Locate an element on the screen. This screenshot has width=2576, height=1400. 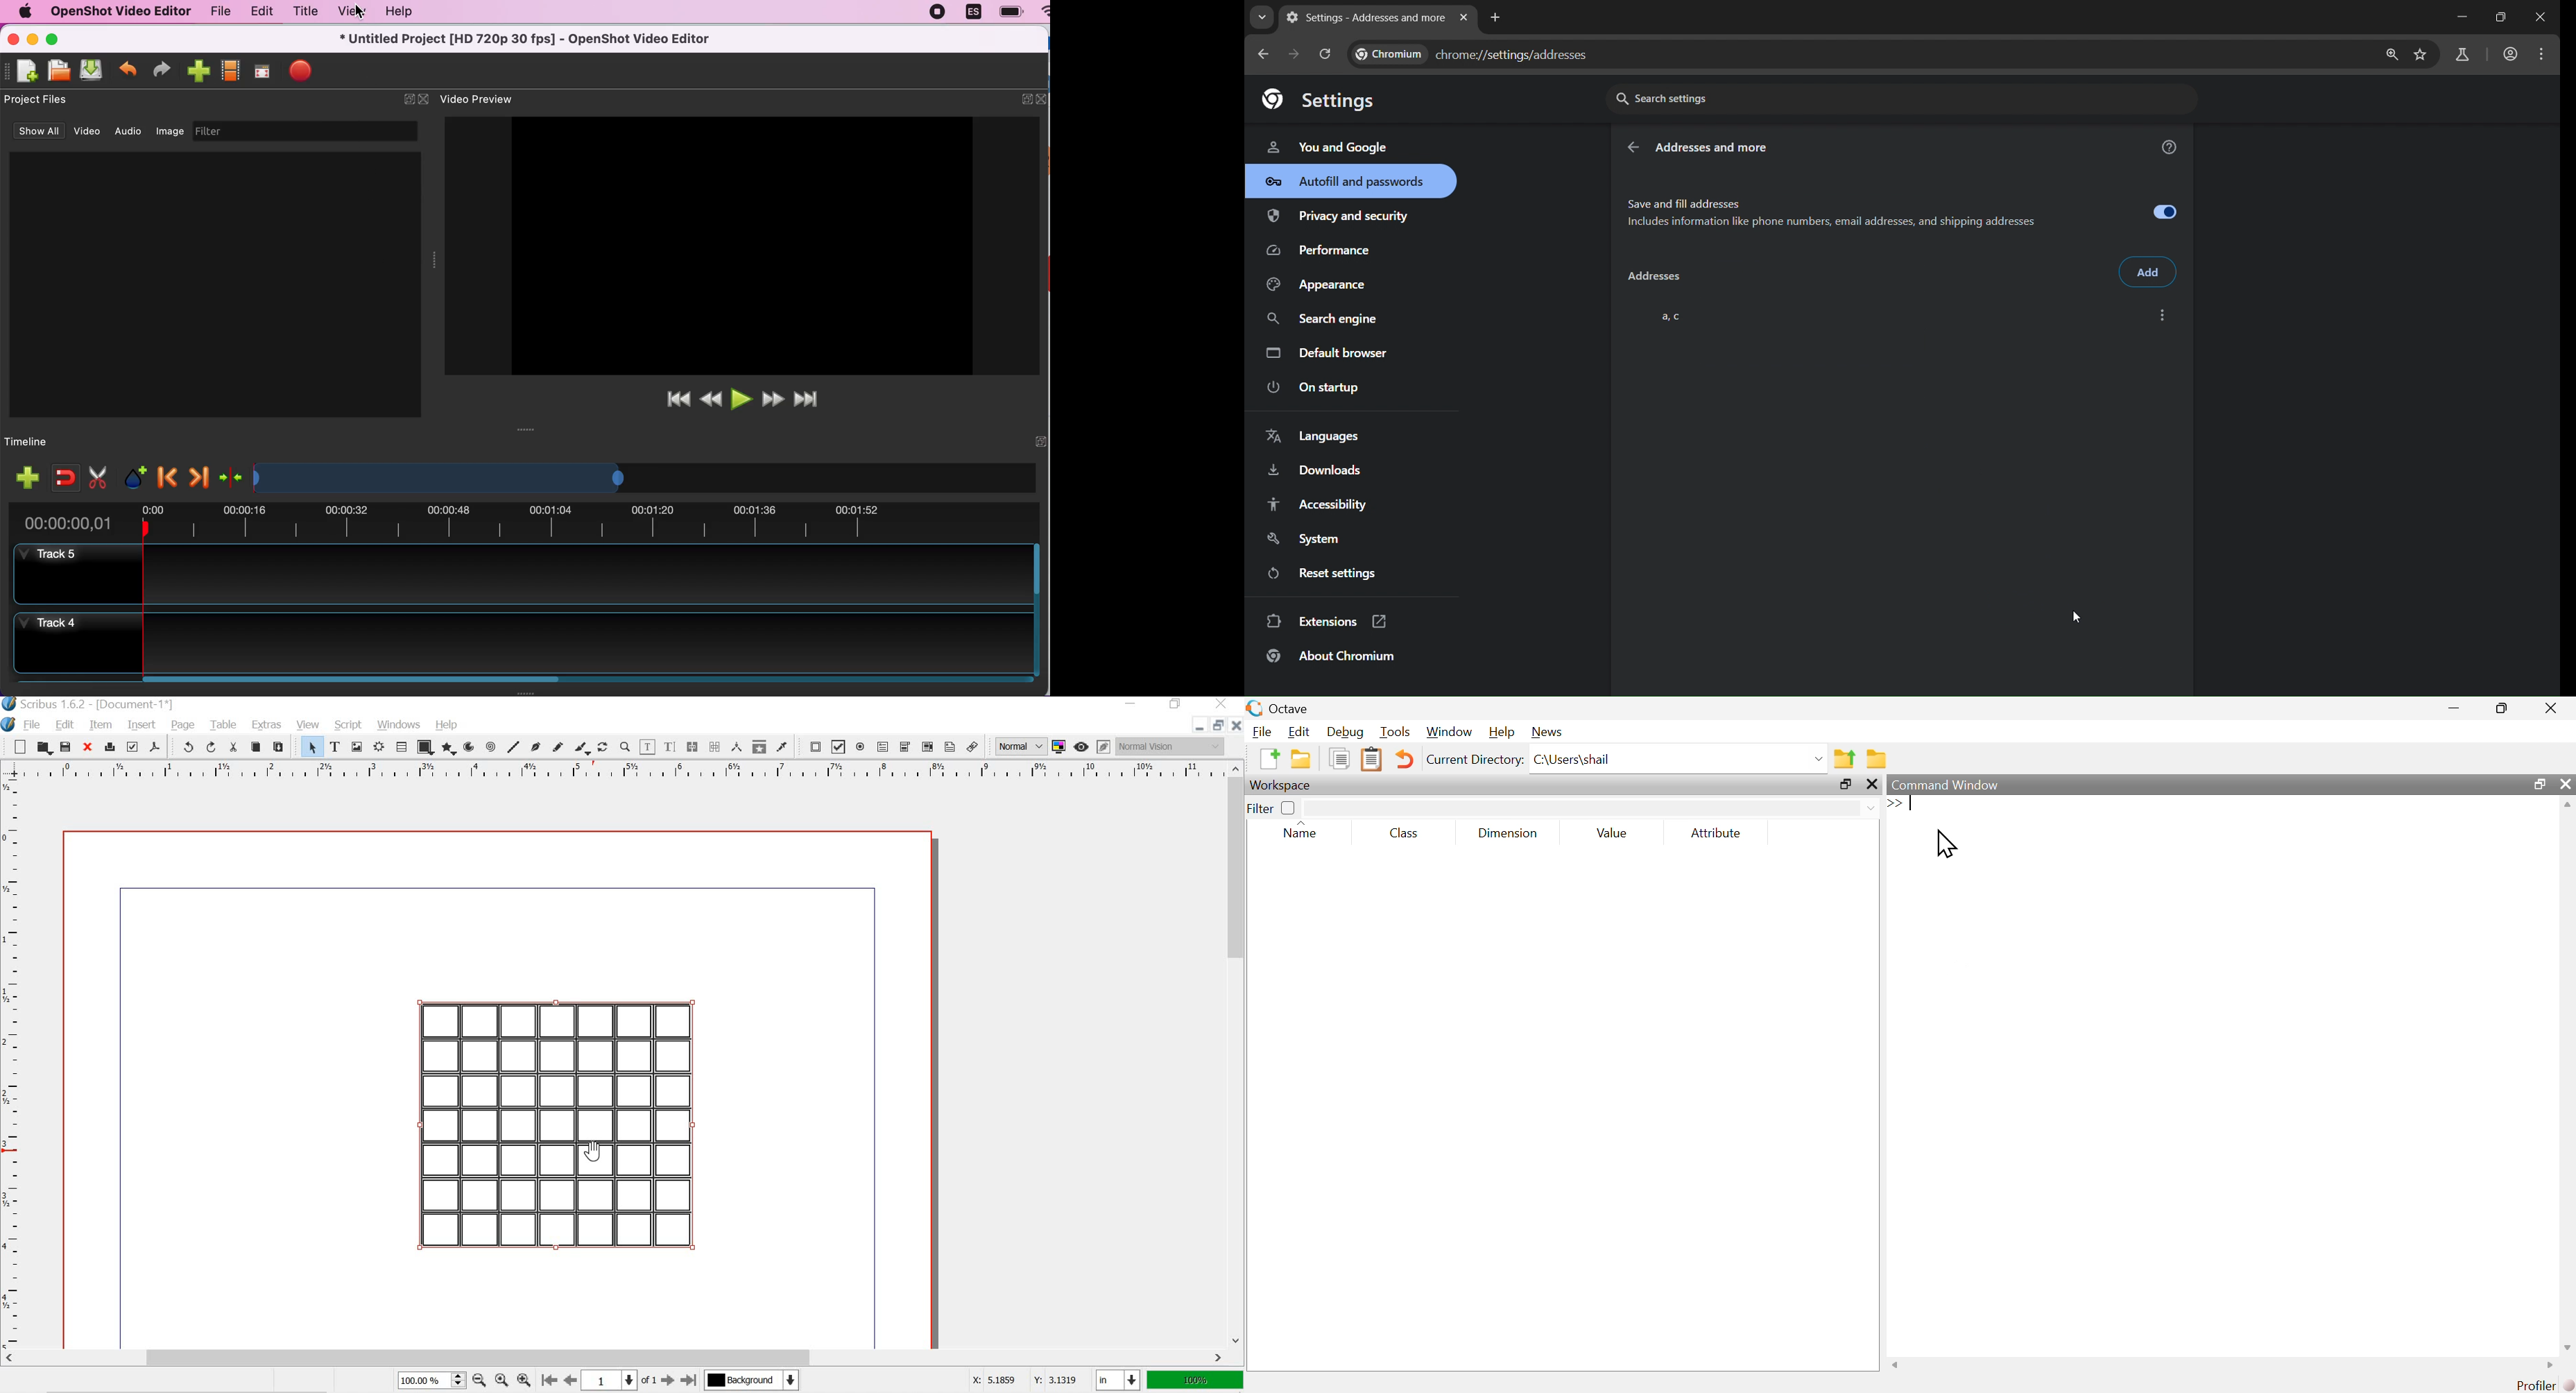
text frame is located at coordinates (336, 747).